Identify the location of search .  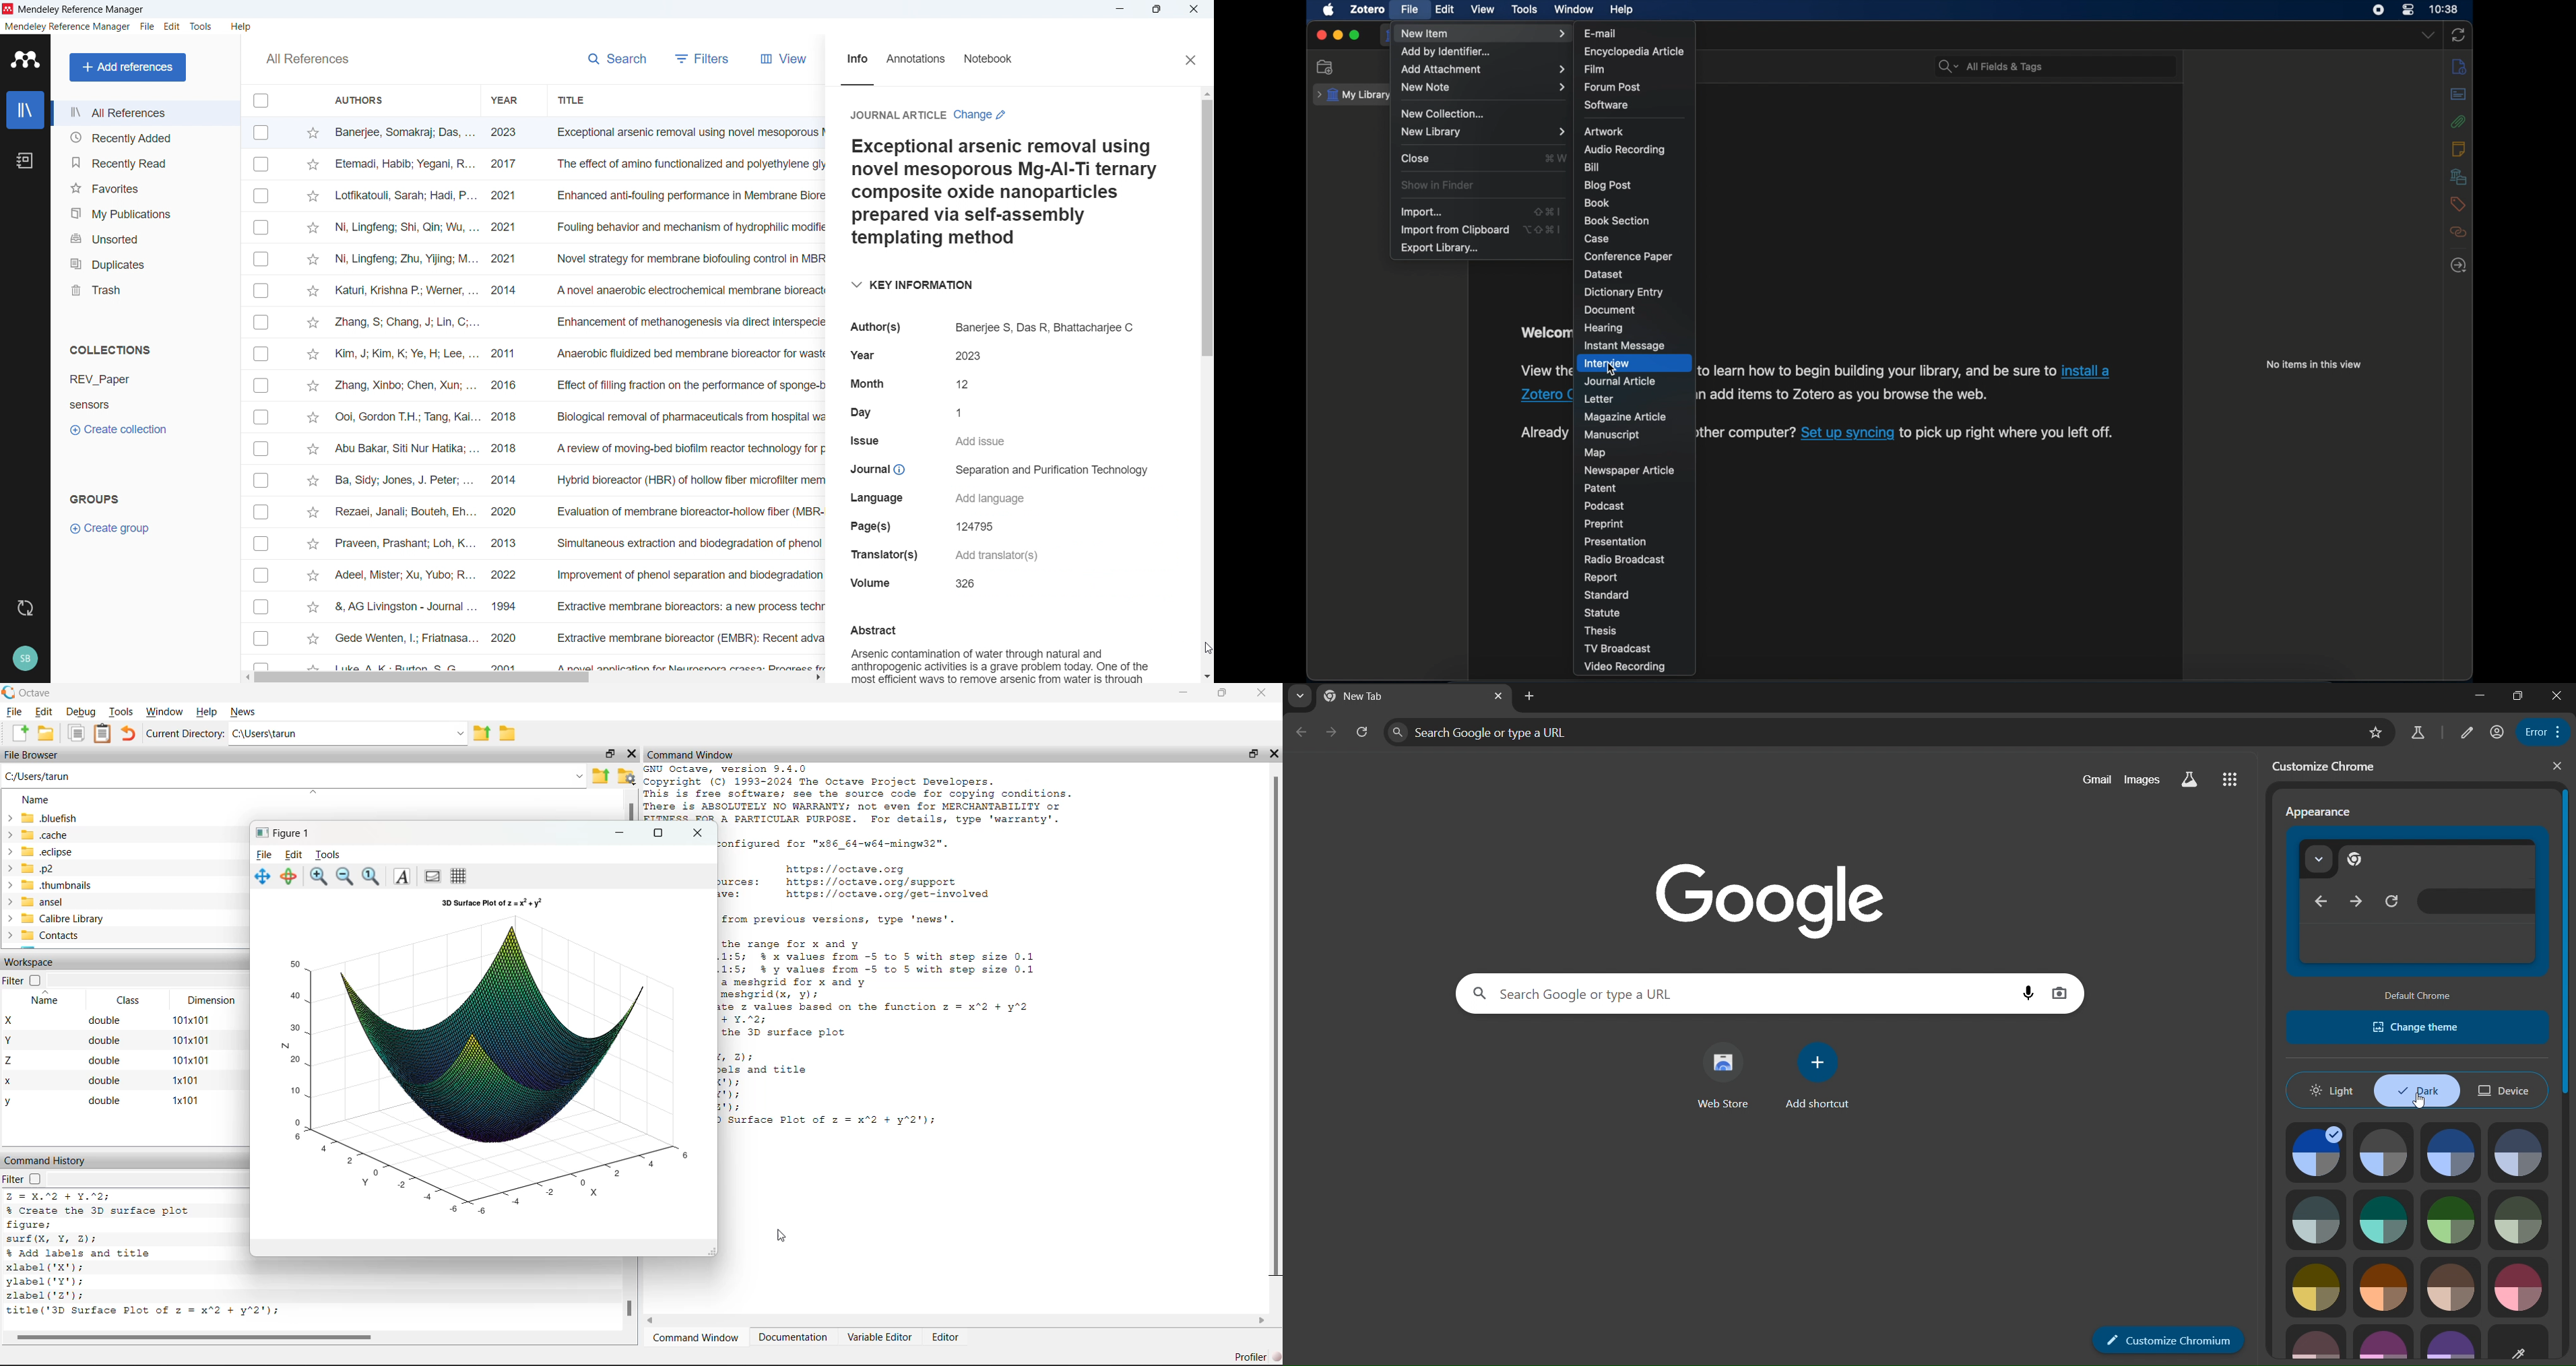
(620, 61).